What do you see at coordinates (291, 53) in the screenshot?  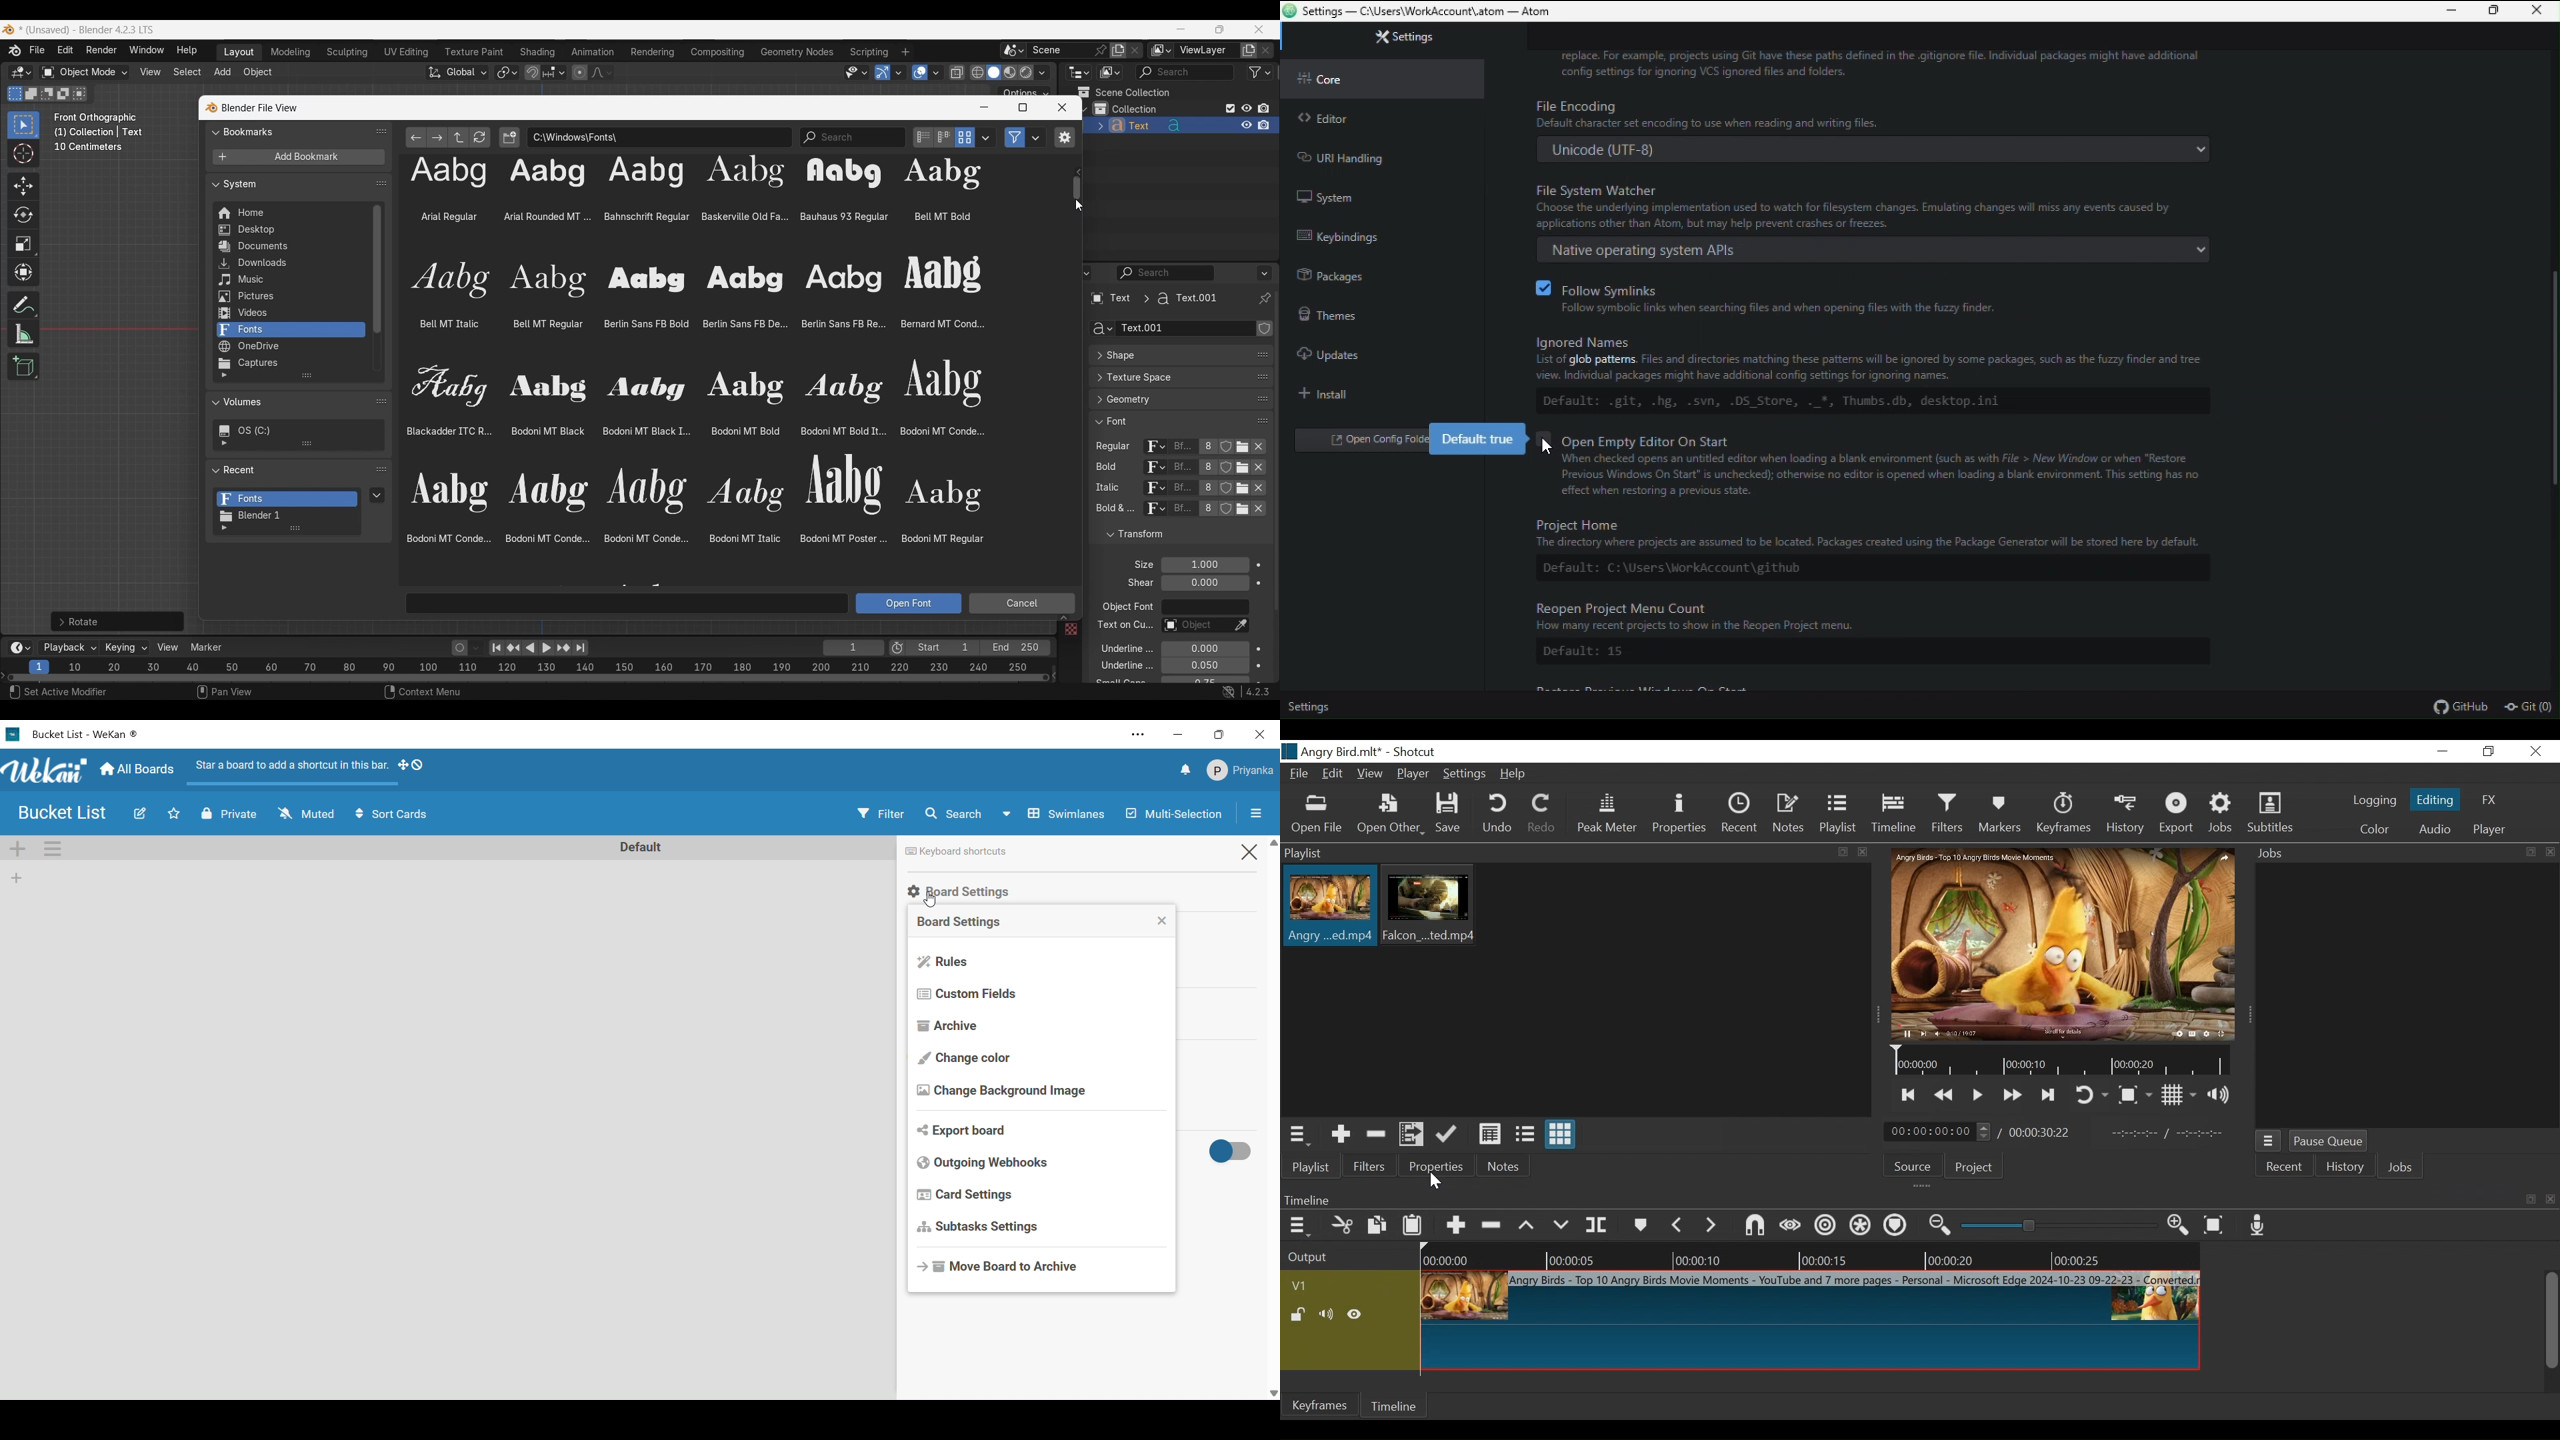 I see `Medeling workspace` at bounding box center [291, 53].